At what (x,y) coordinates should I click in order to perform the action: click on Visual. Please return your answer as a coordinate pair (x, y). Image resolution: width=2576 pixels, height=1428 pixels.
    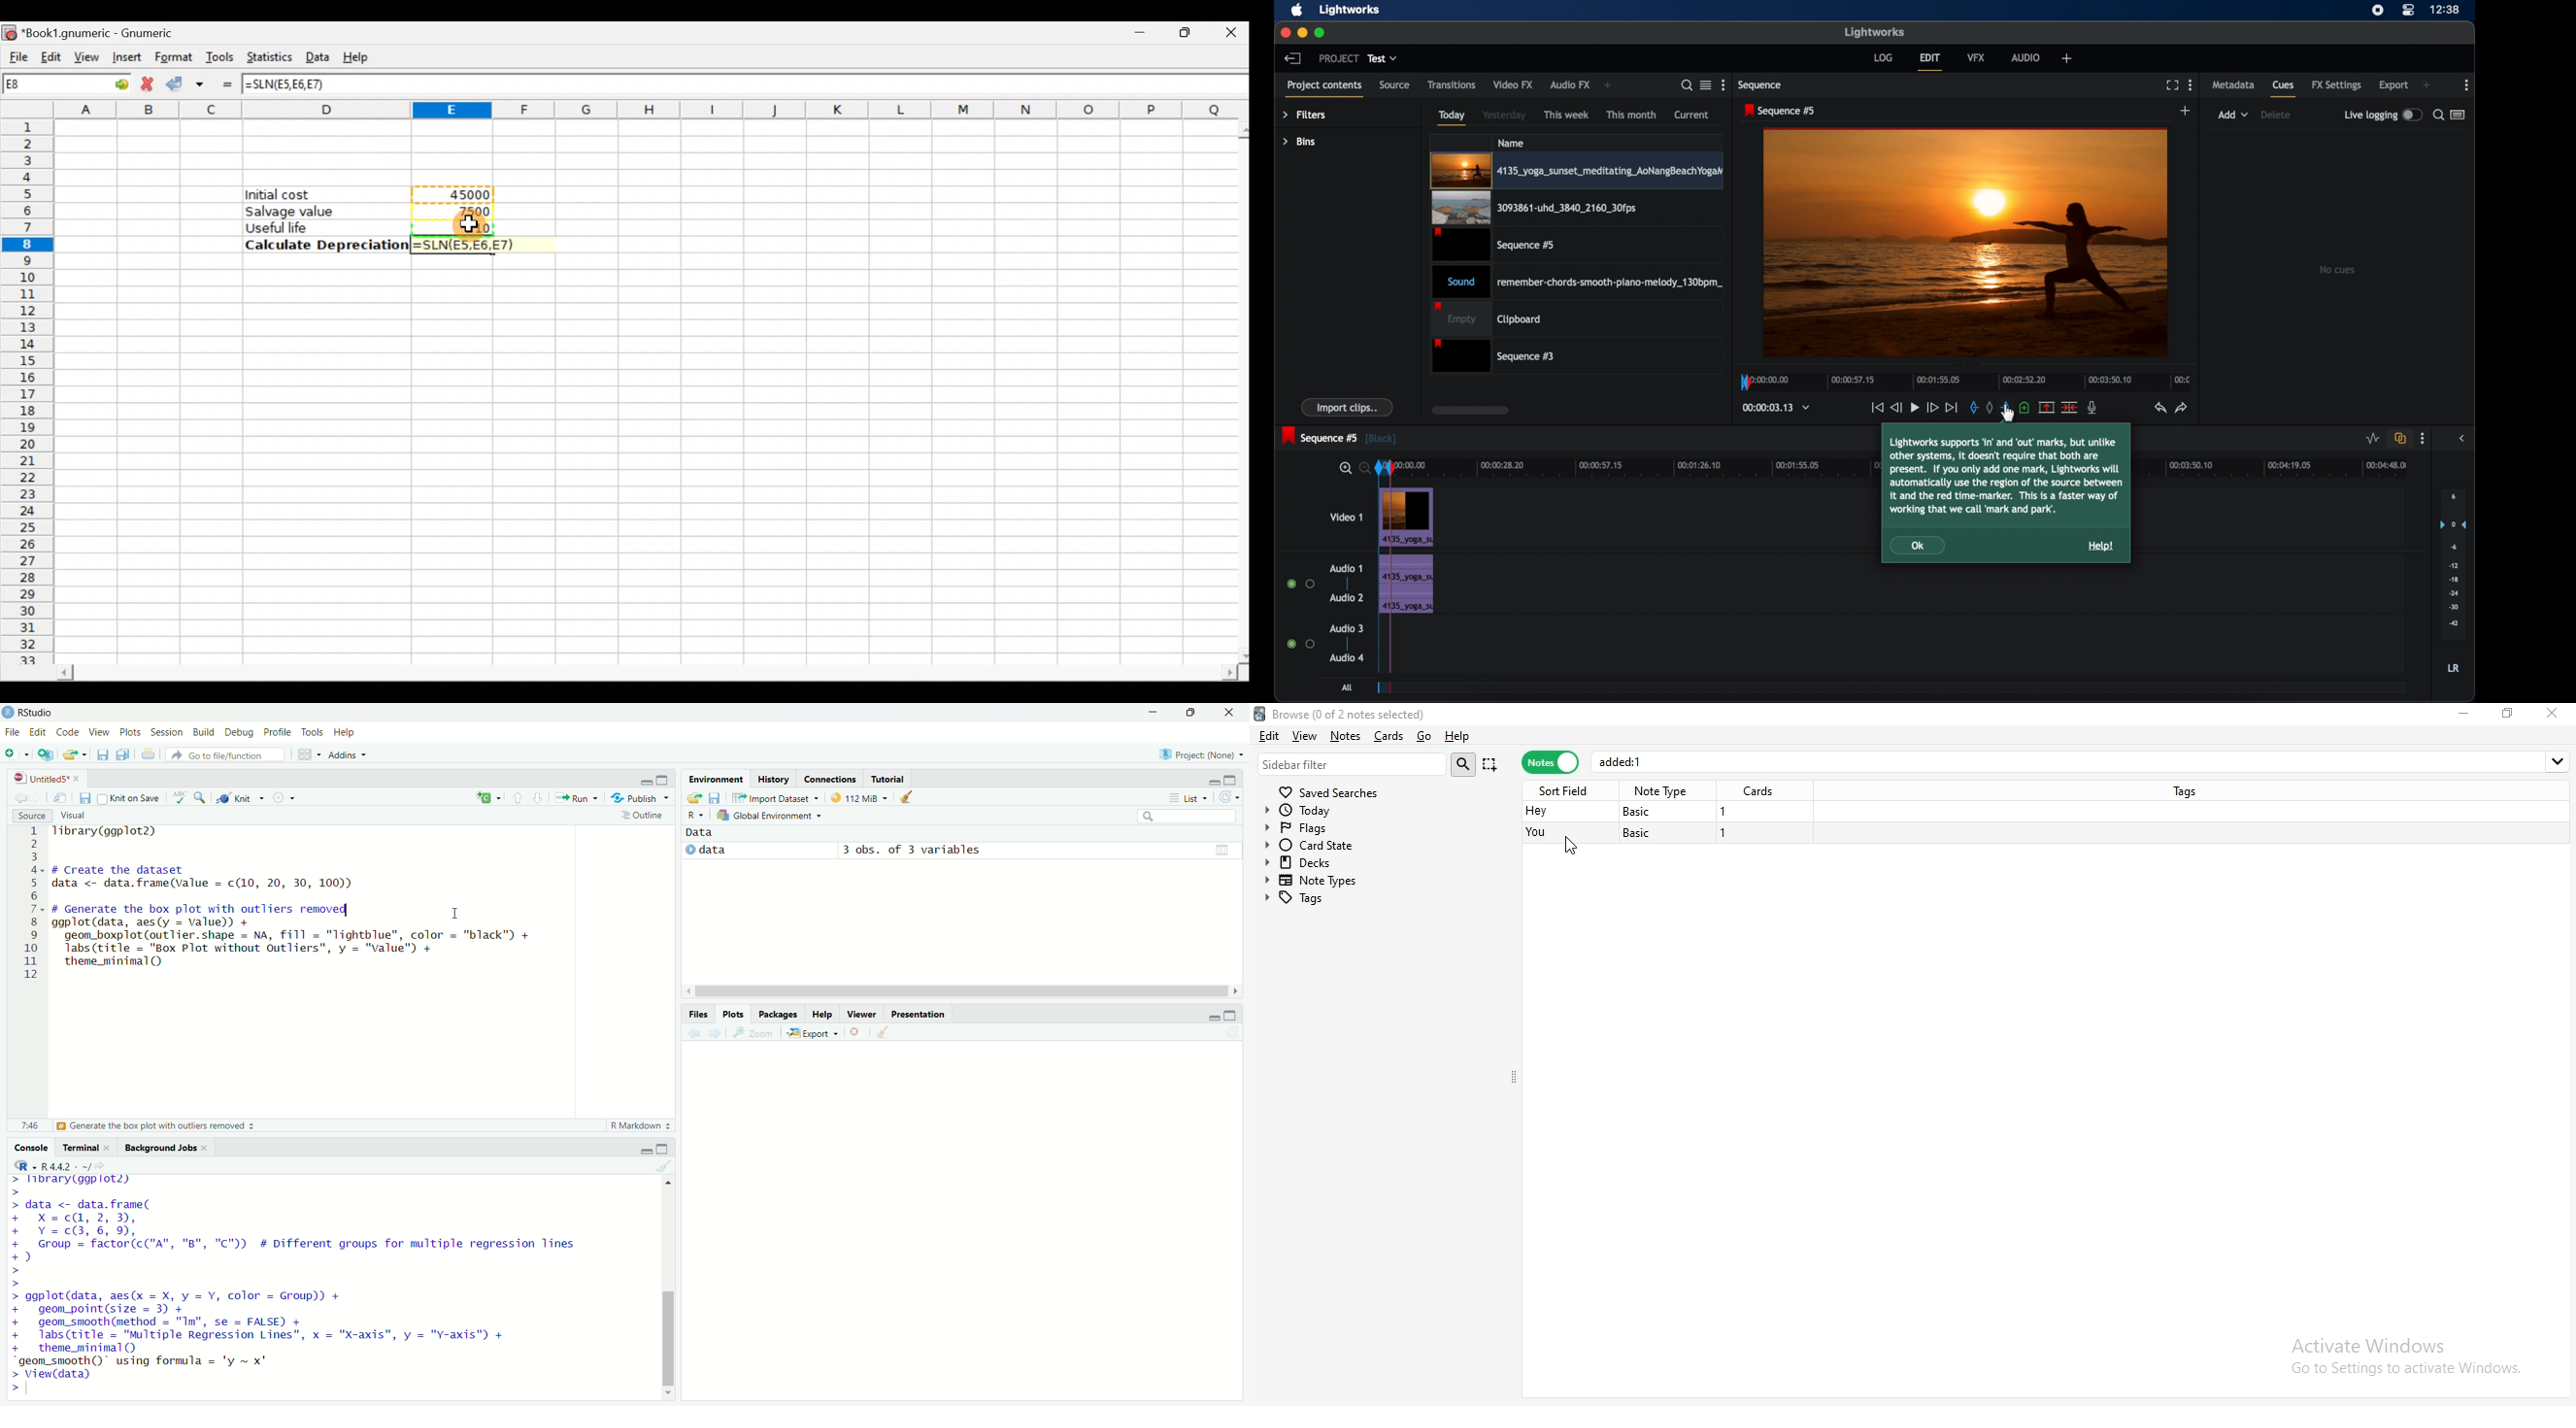
    Looking at the image, I should click on (76, 814).